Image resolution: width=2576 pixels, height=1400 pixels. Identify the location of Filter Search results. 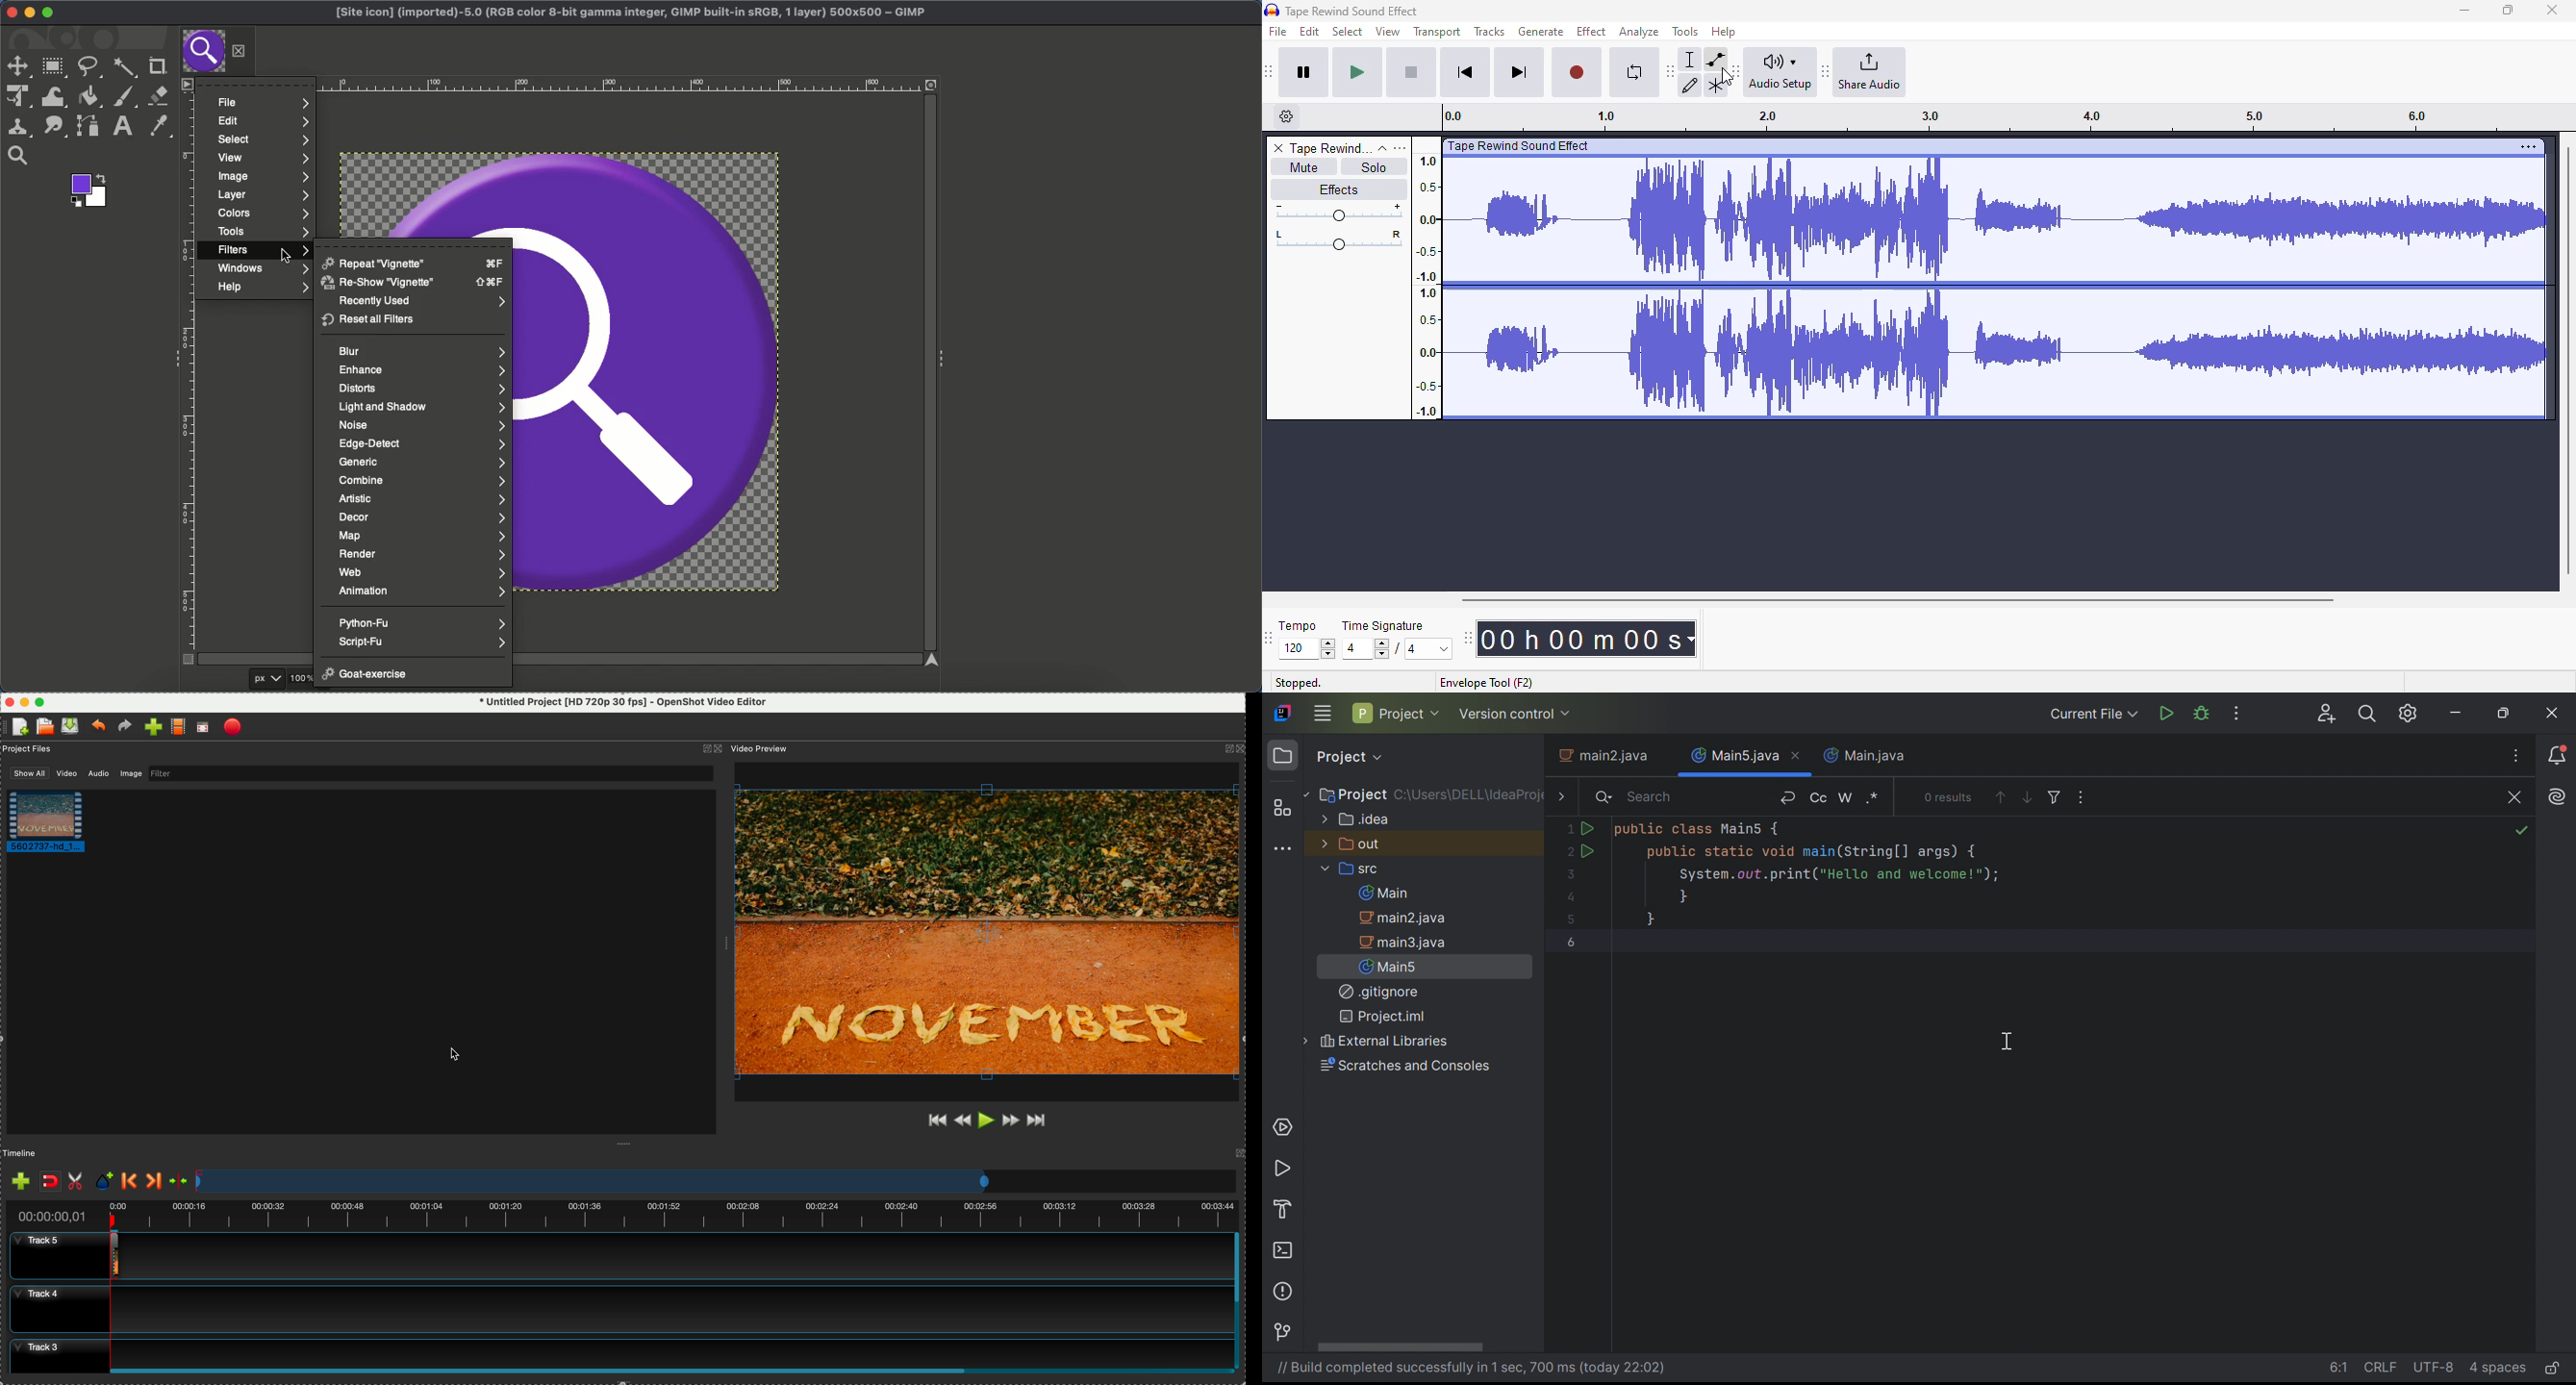
(2055, 796).